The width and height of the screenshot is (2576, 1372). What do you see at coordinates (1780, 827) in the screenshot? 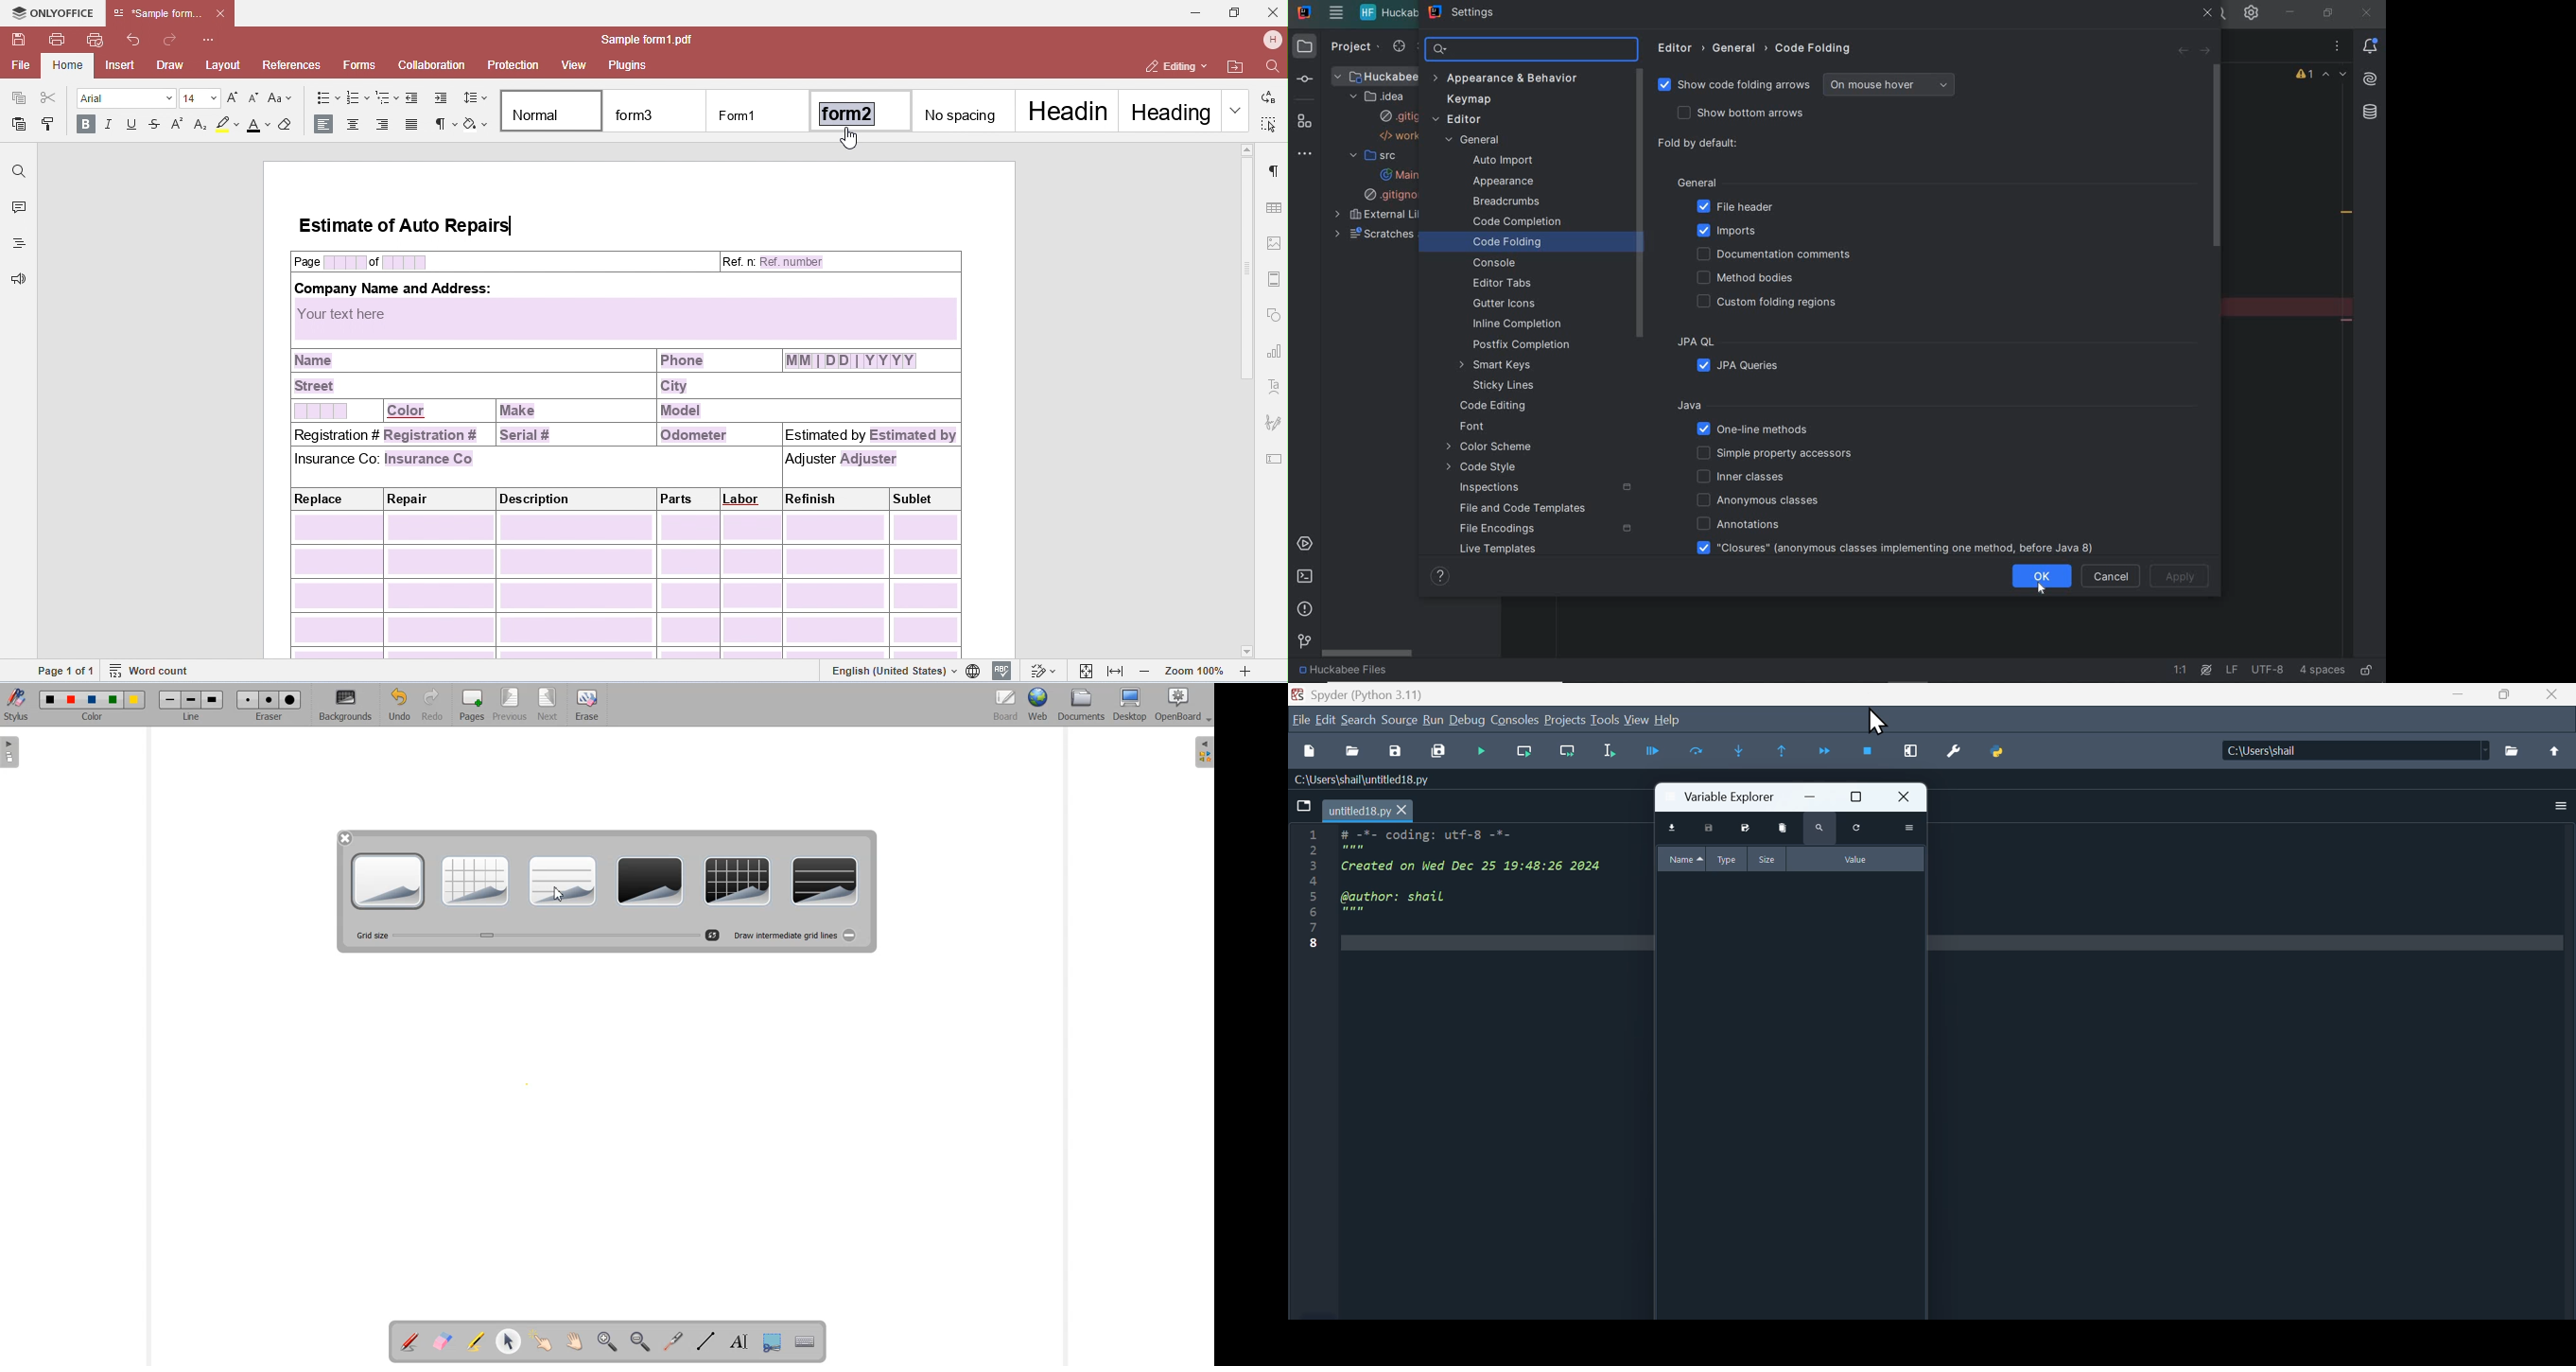
I see `delete variables` at bounding box center [1780, 827].